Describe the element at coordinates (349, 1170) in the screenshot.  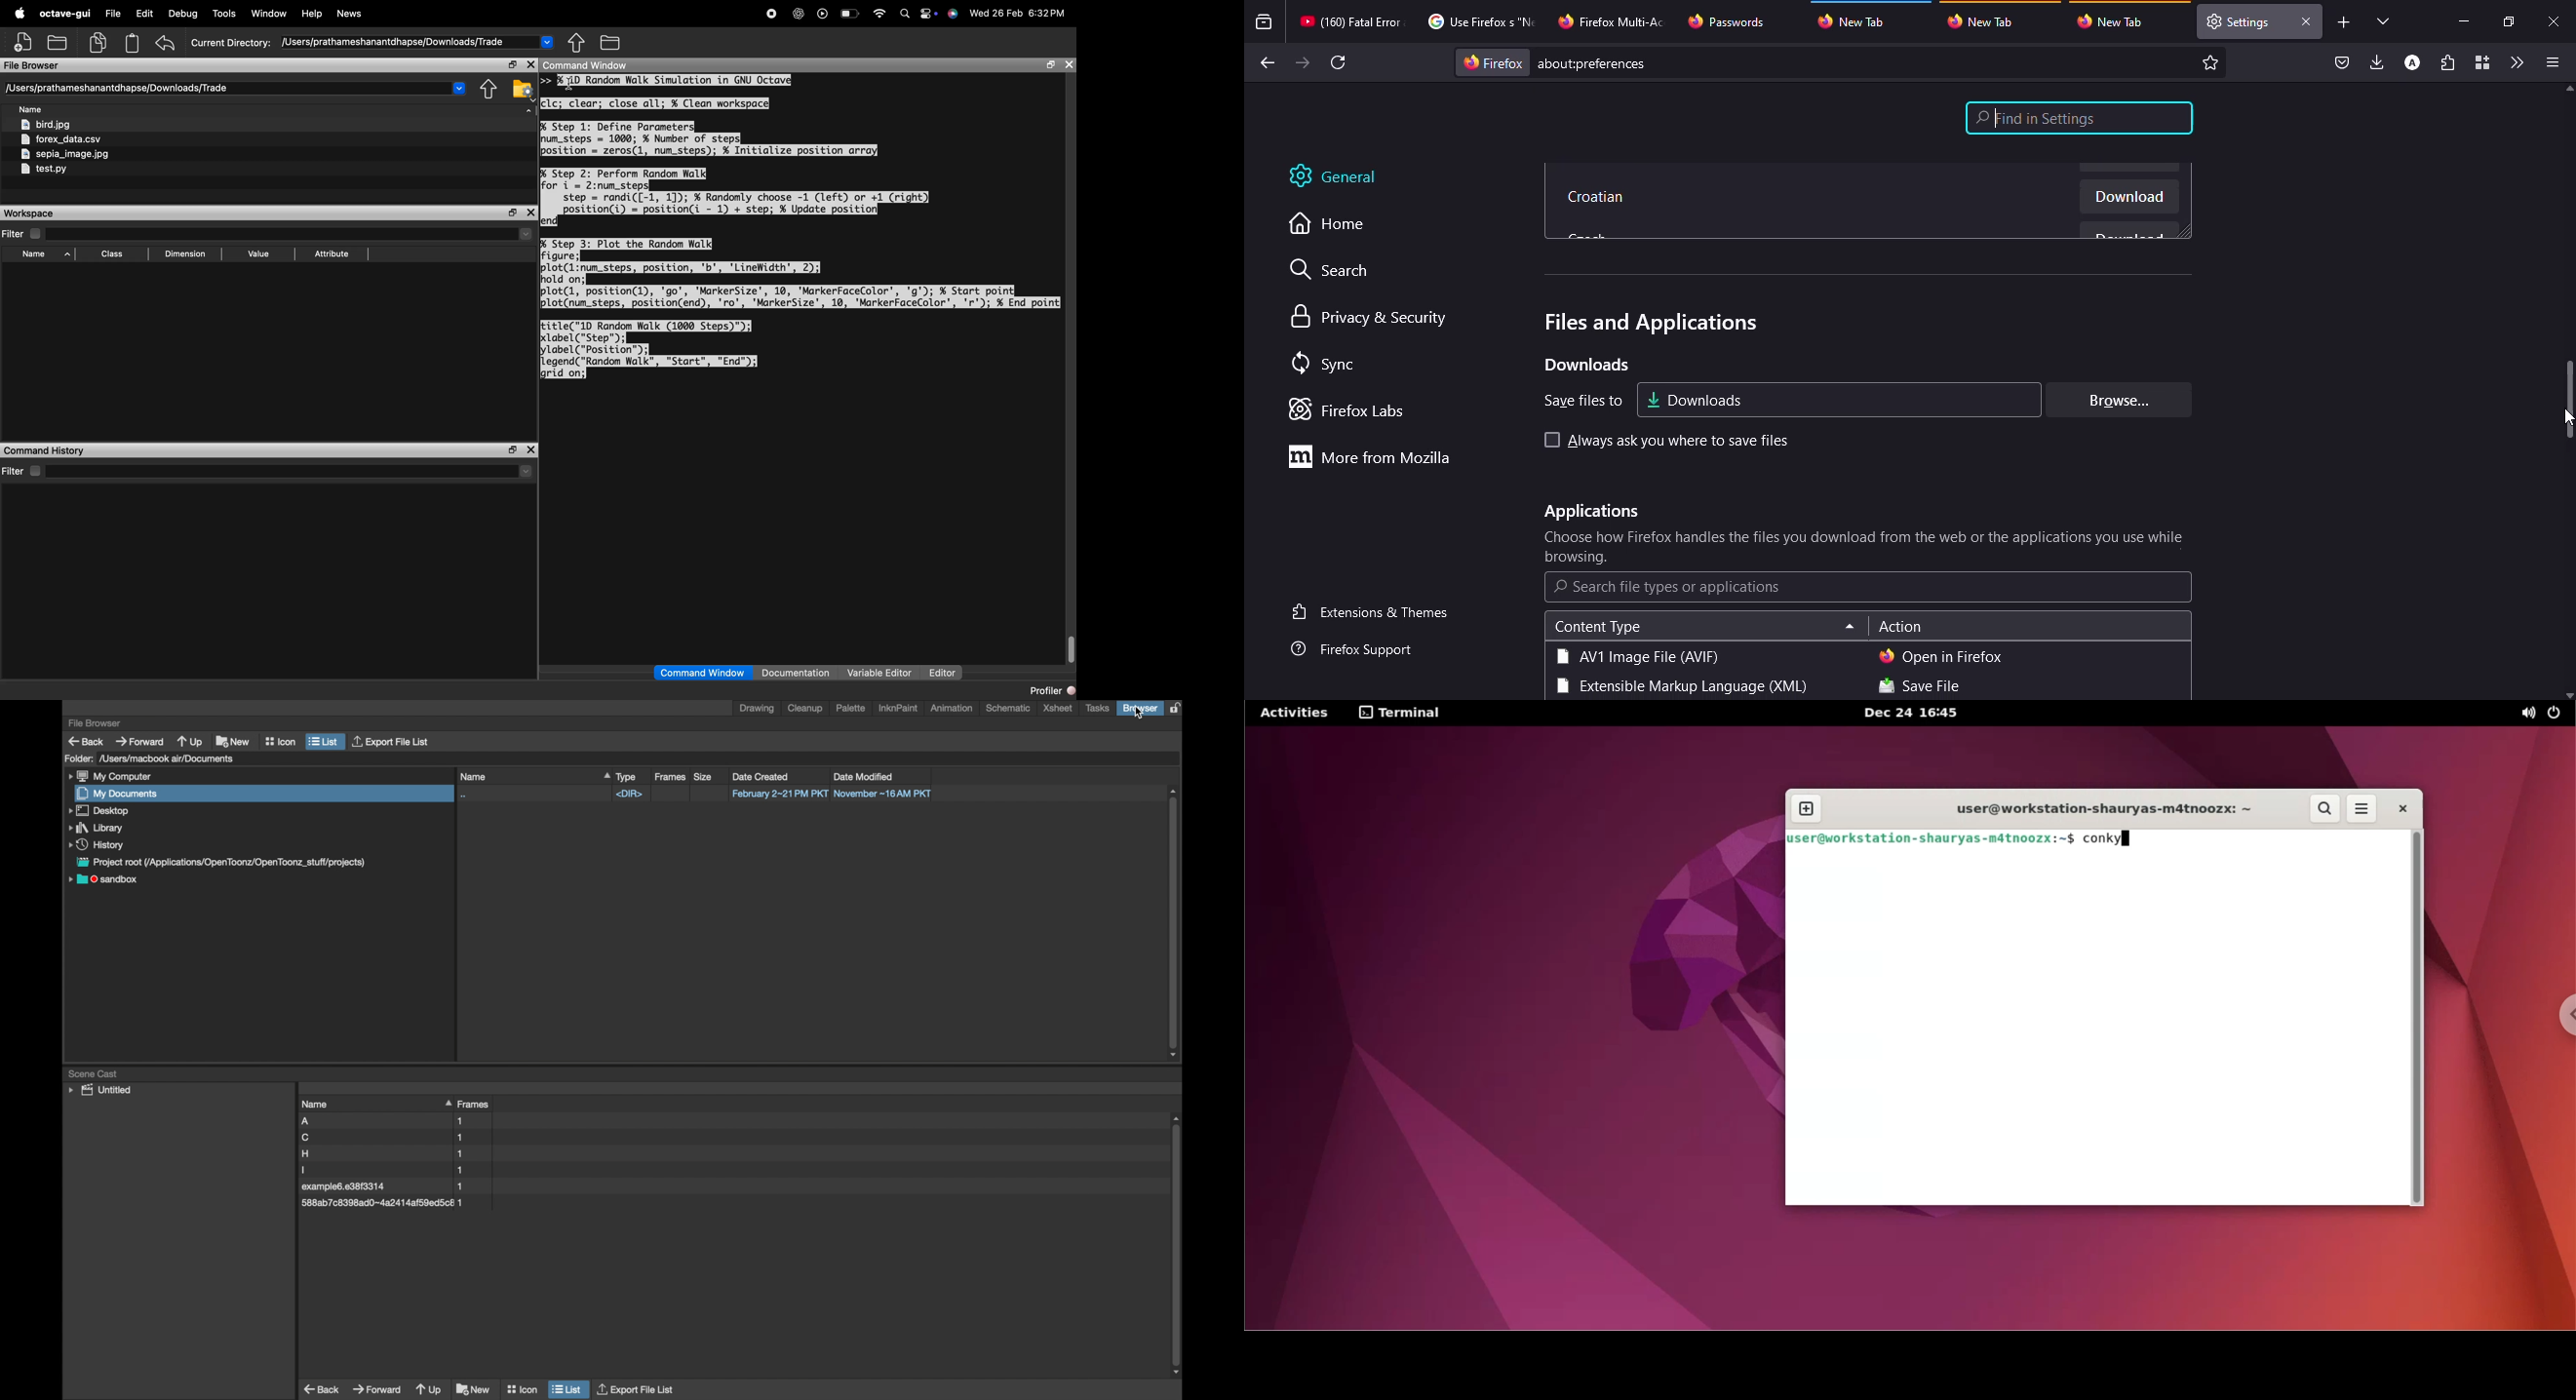
I see `I` at that location.